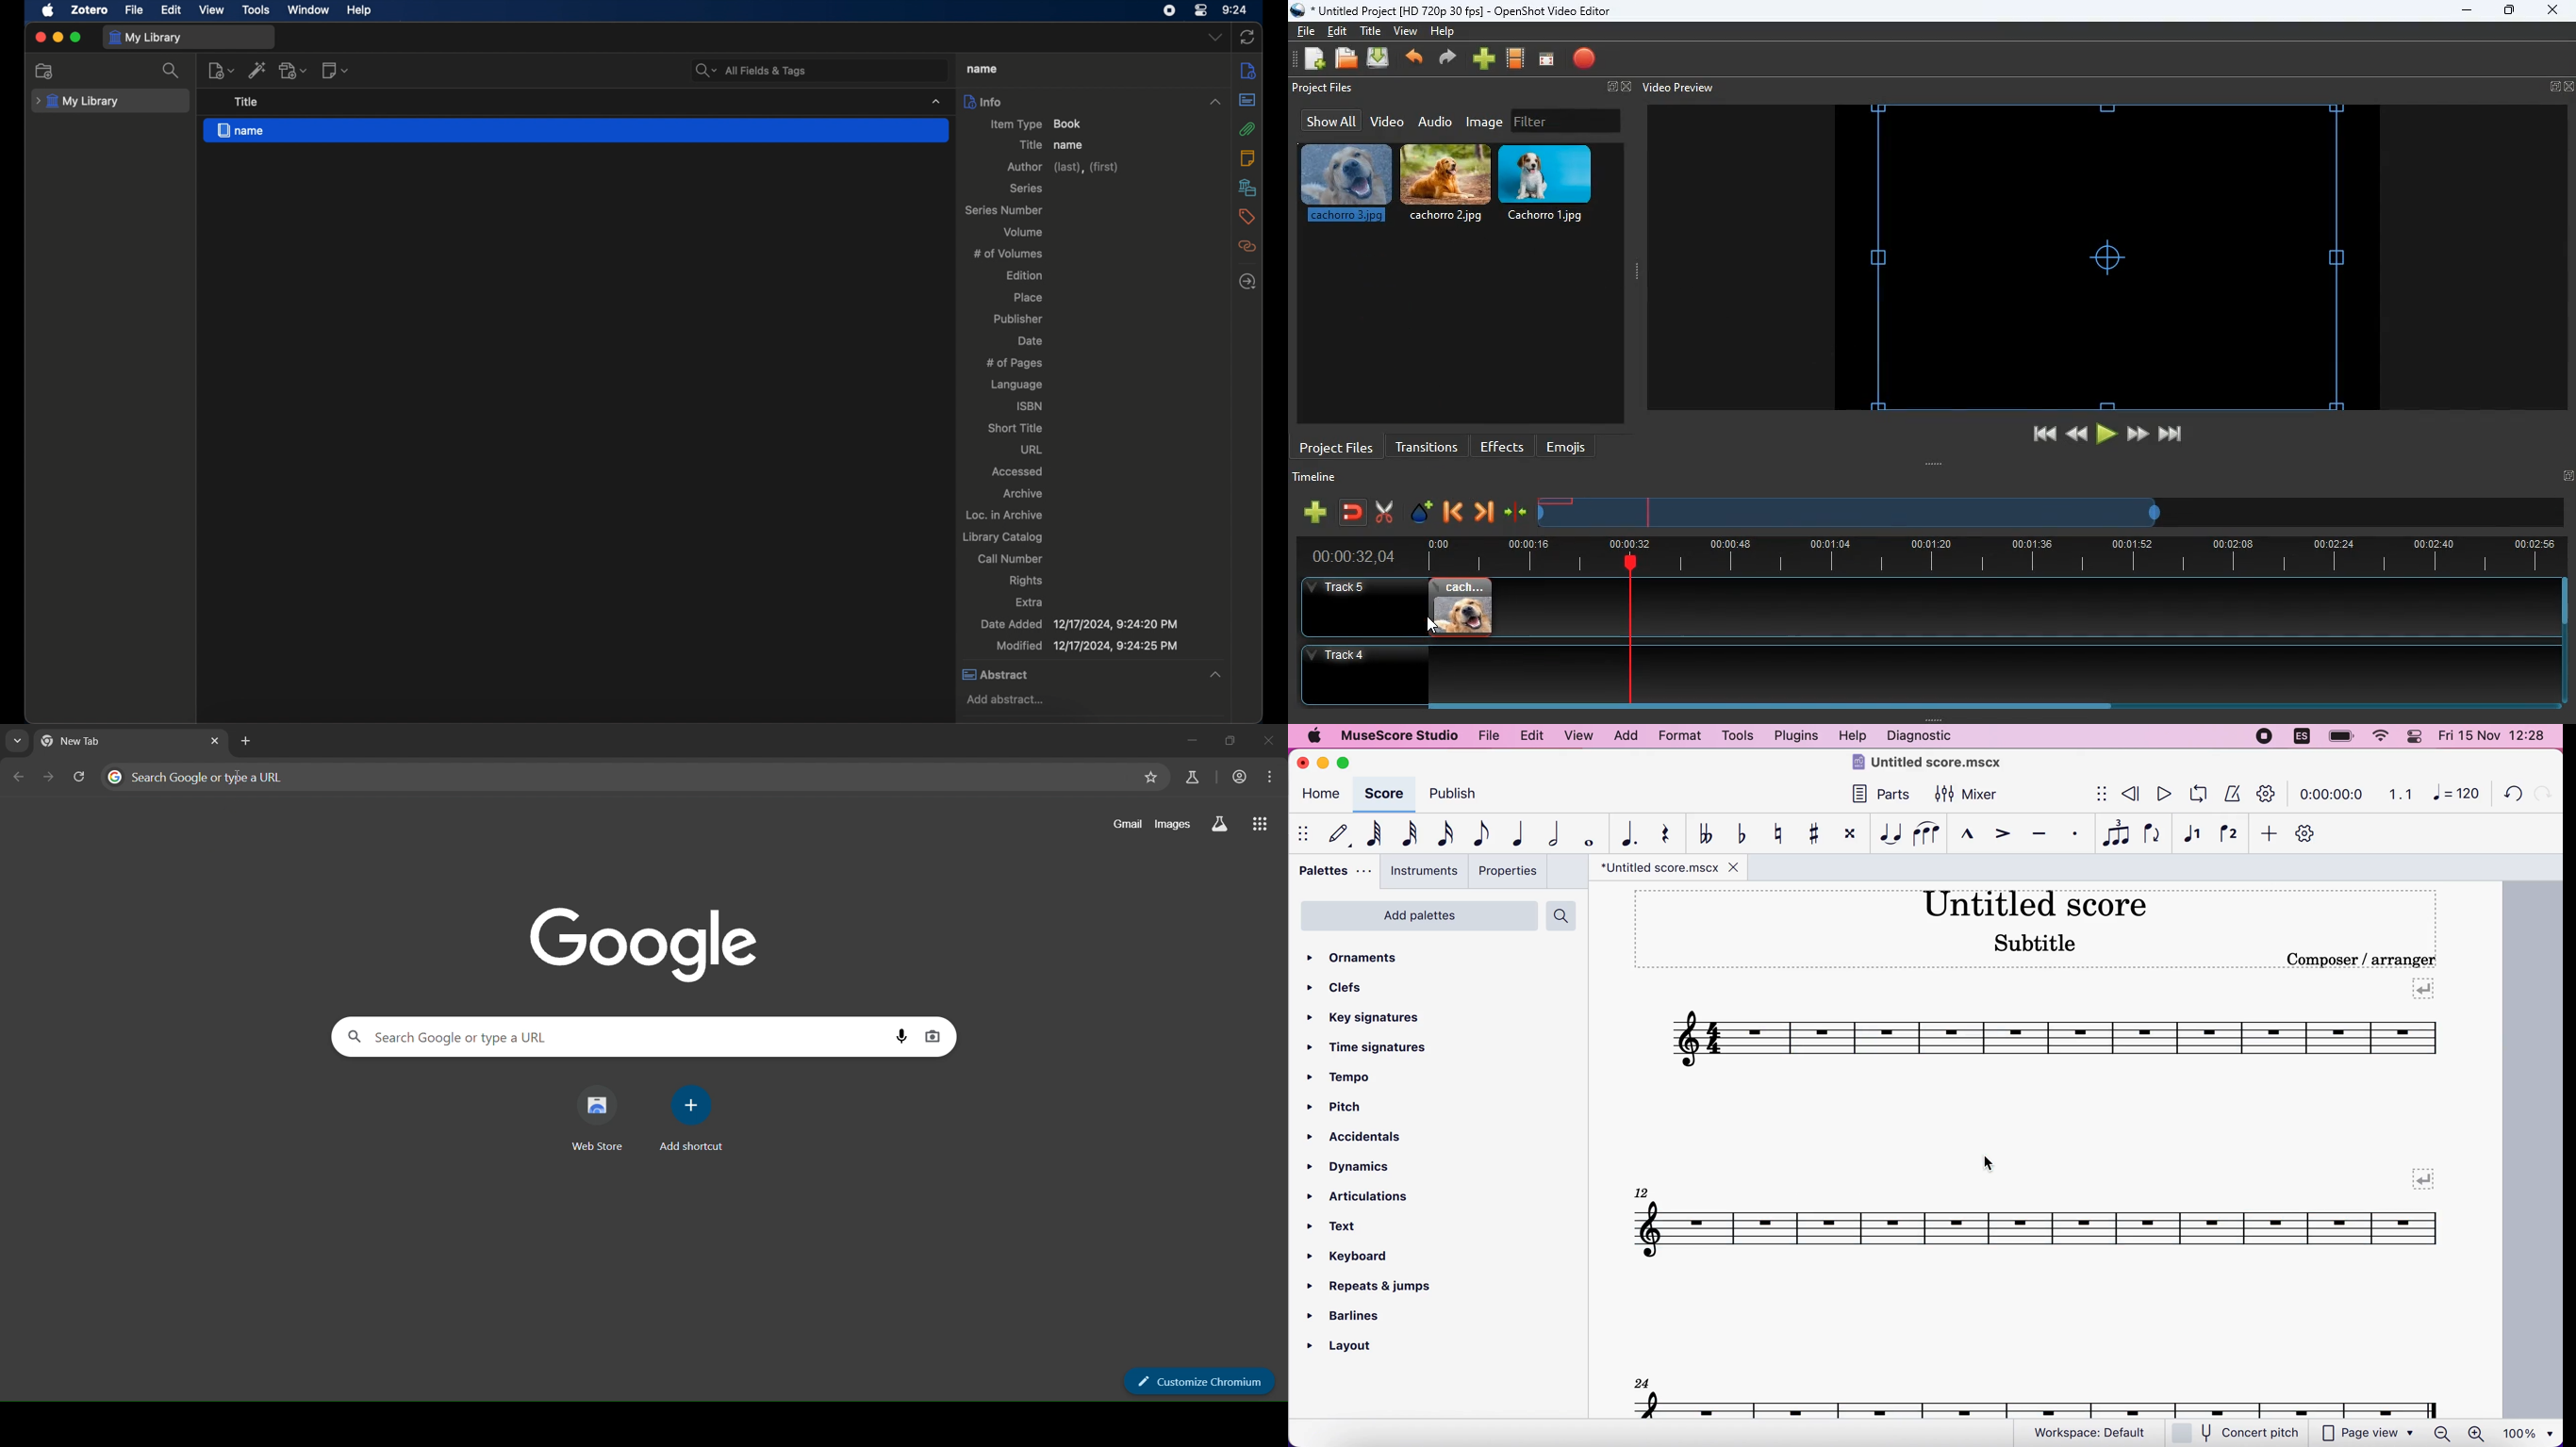  Describe the element at coordinates (1679, 737) in the screenshot. I see `format` at that location.